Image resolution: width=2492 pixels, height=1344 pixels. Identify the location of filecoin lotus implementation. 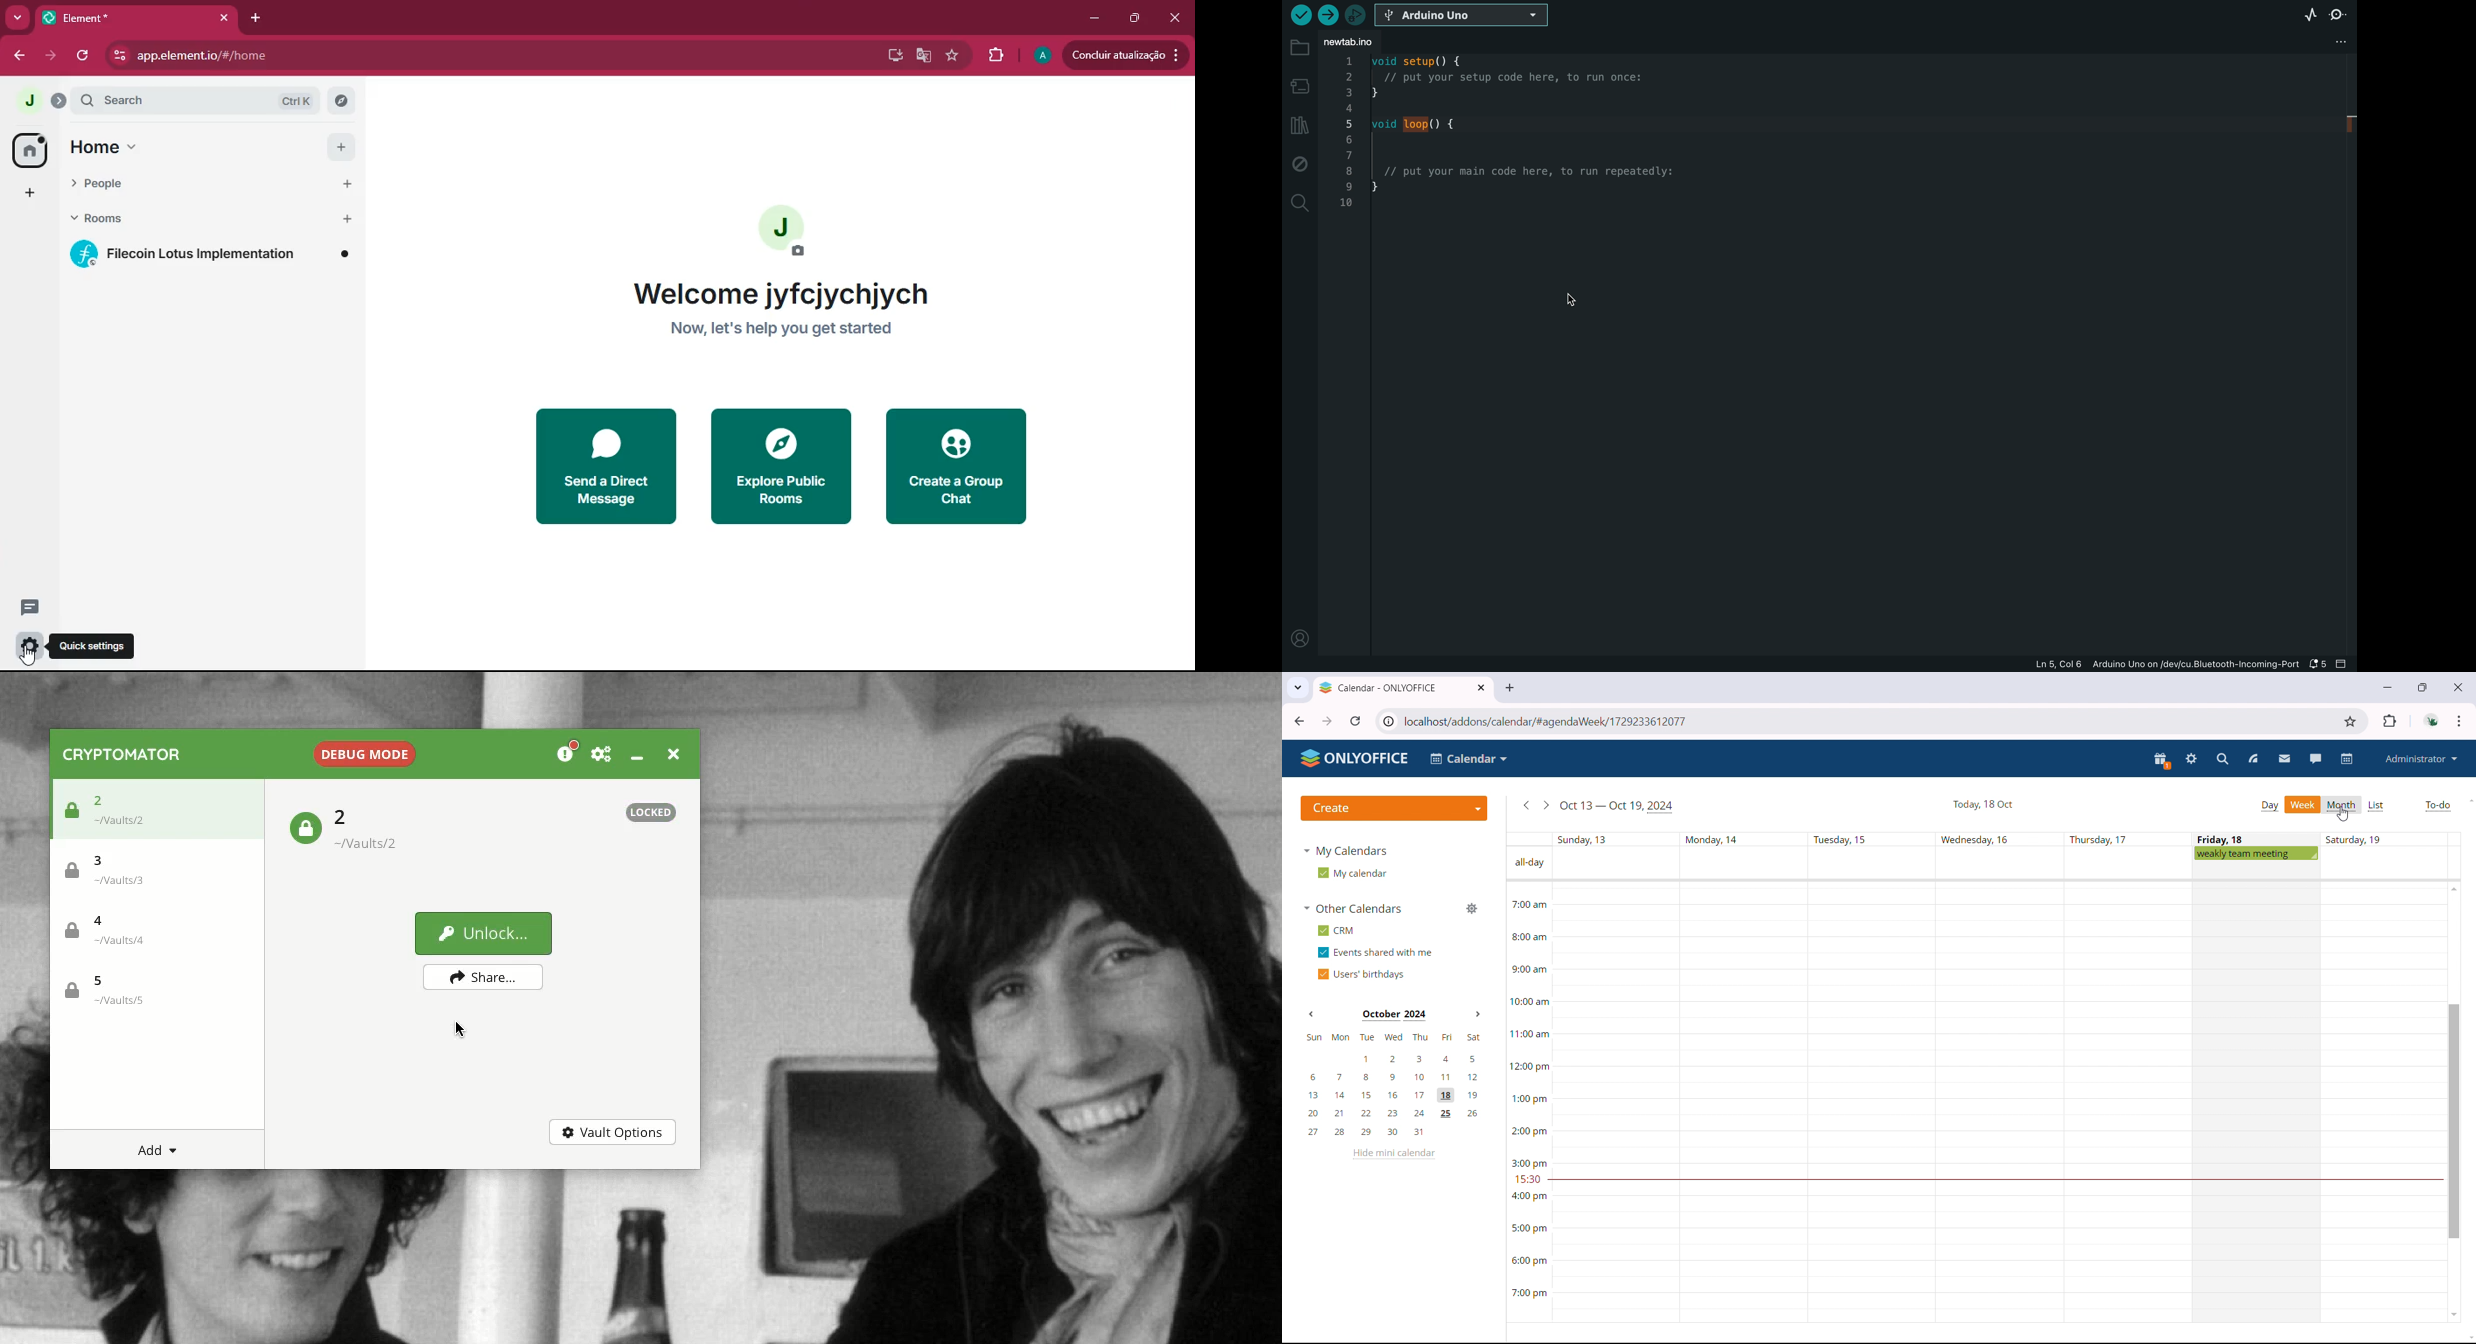
(213, 254).